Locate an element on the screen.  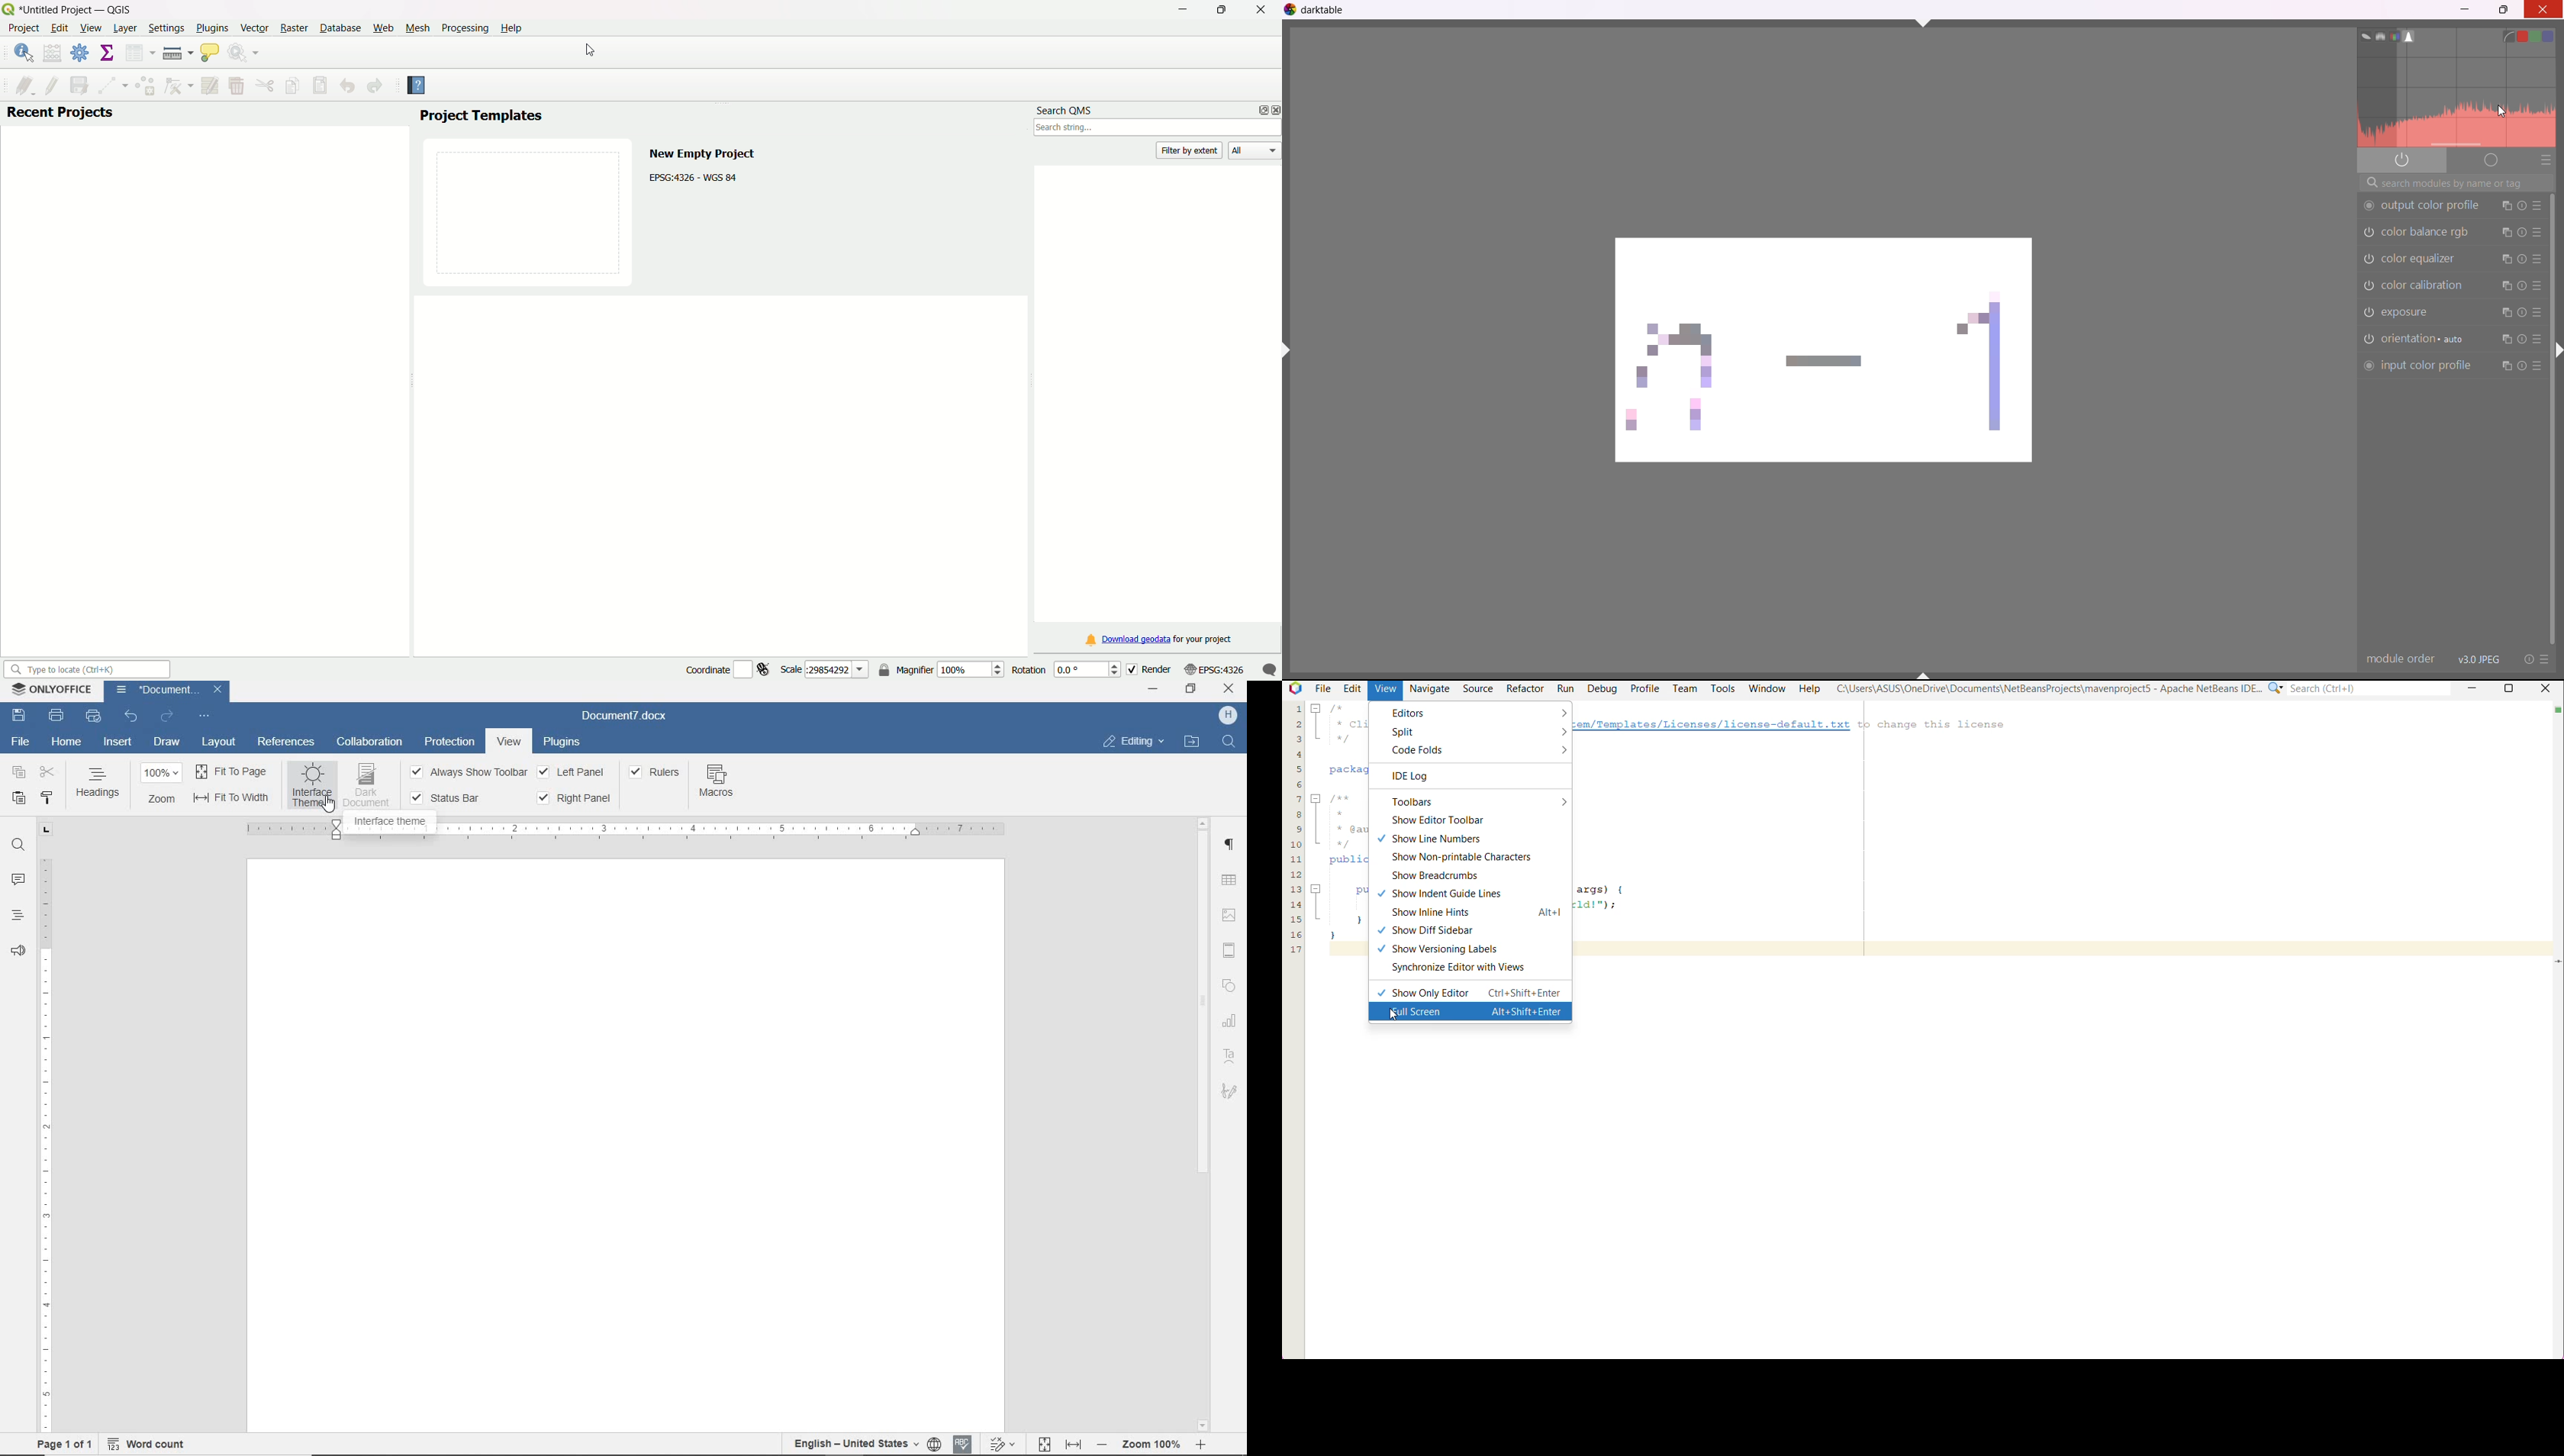
VIEW is located at coordinates (509, 743).